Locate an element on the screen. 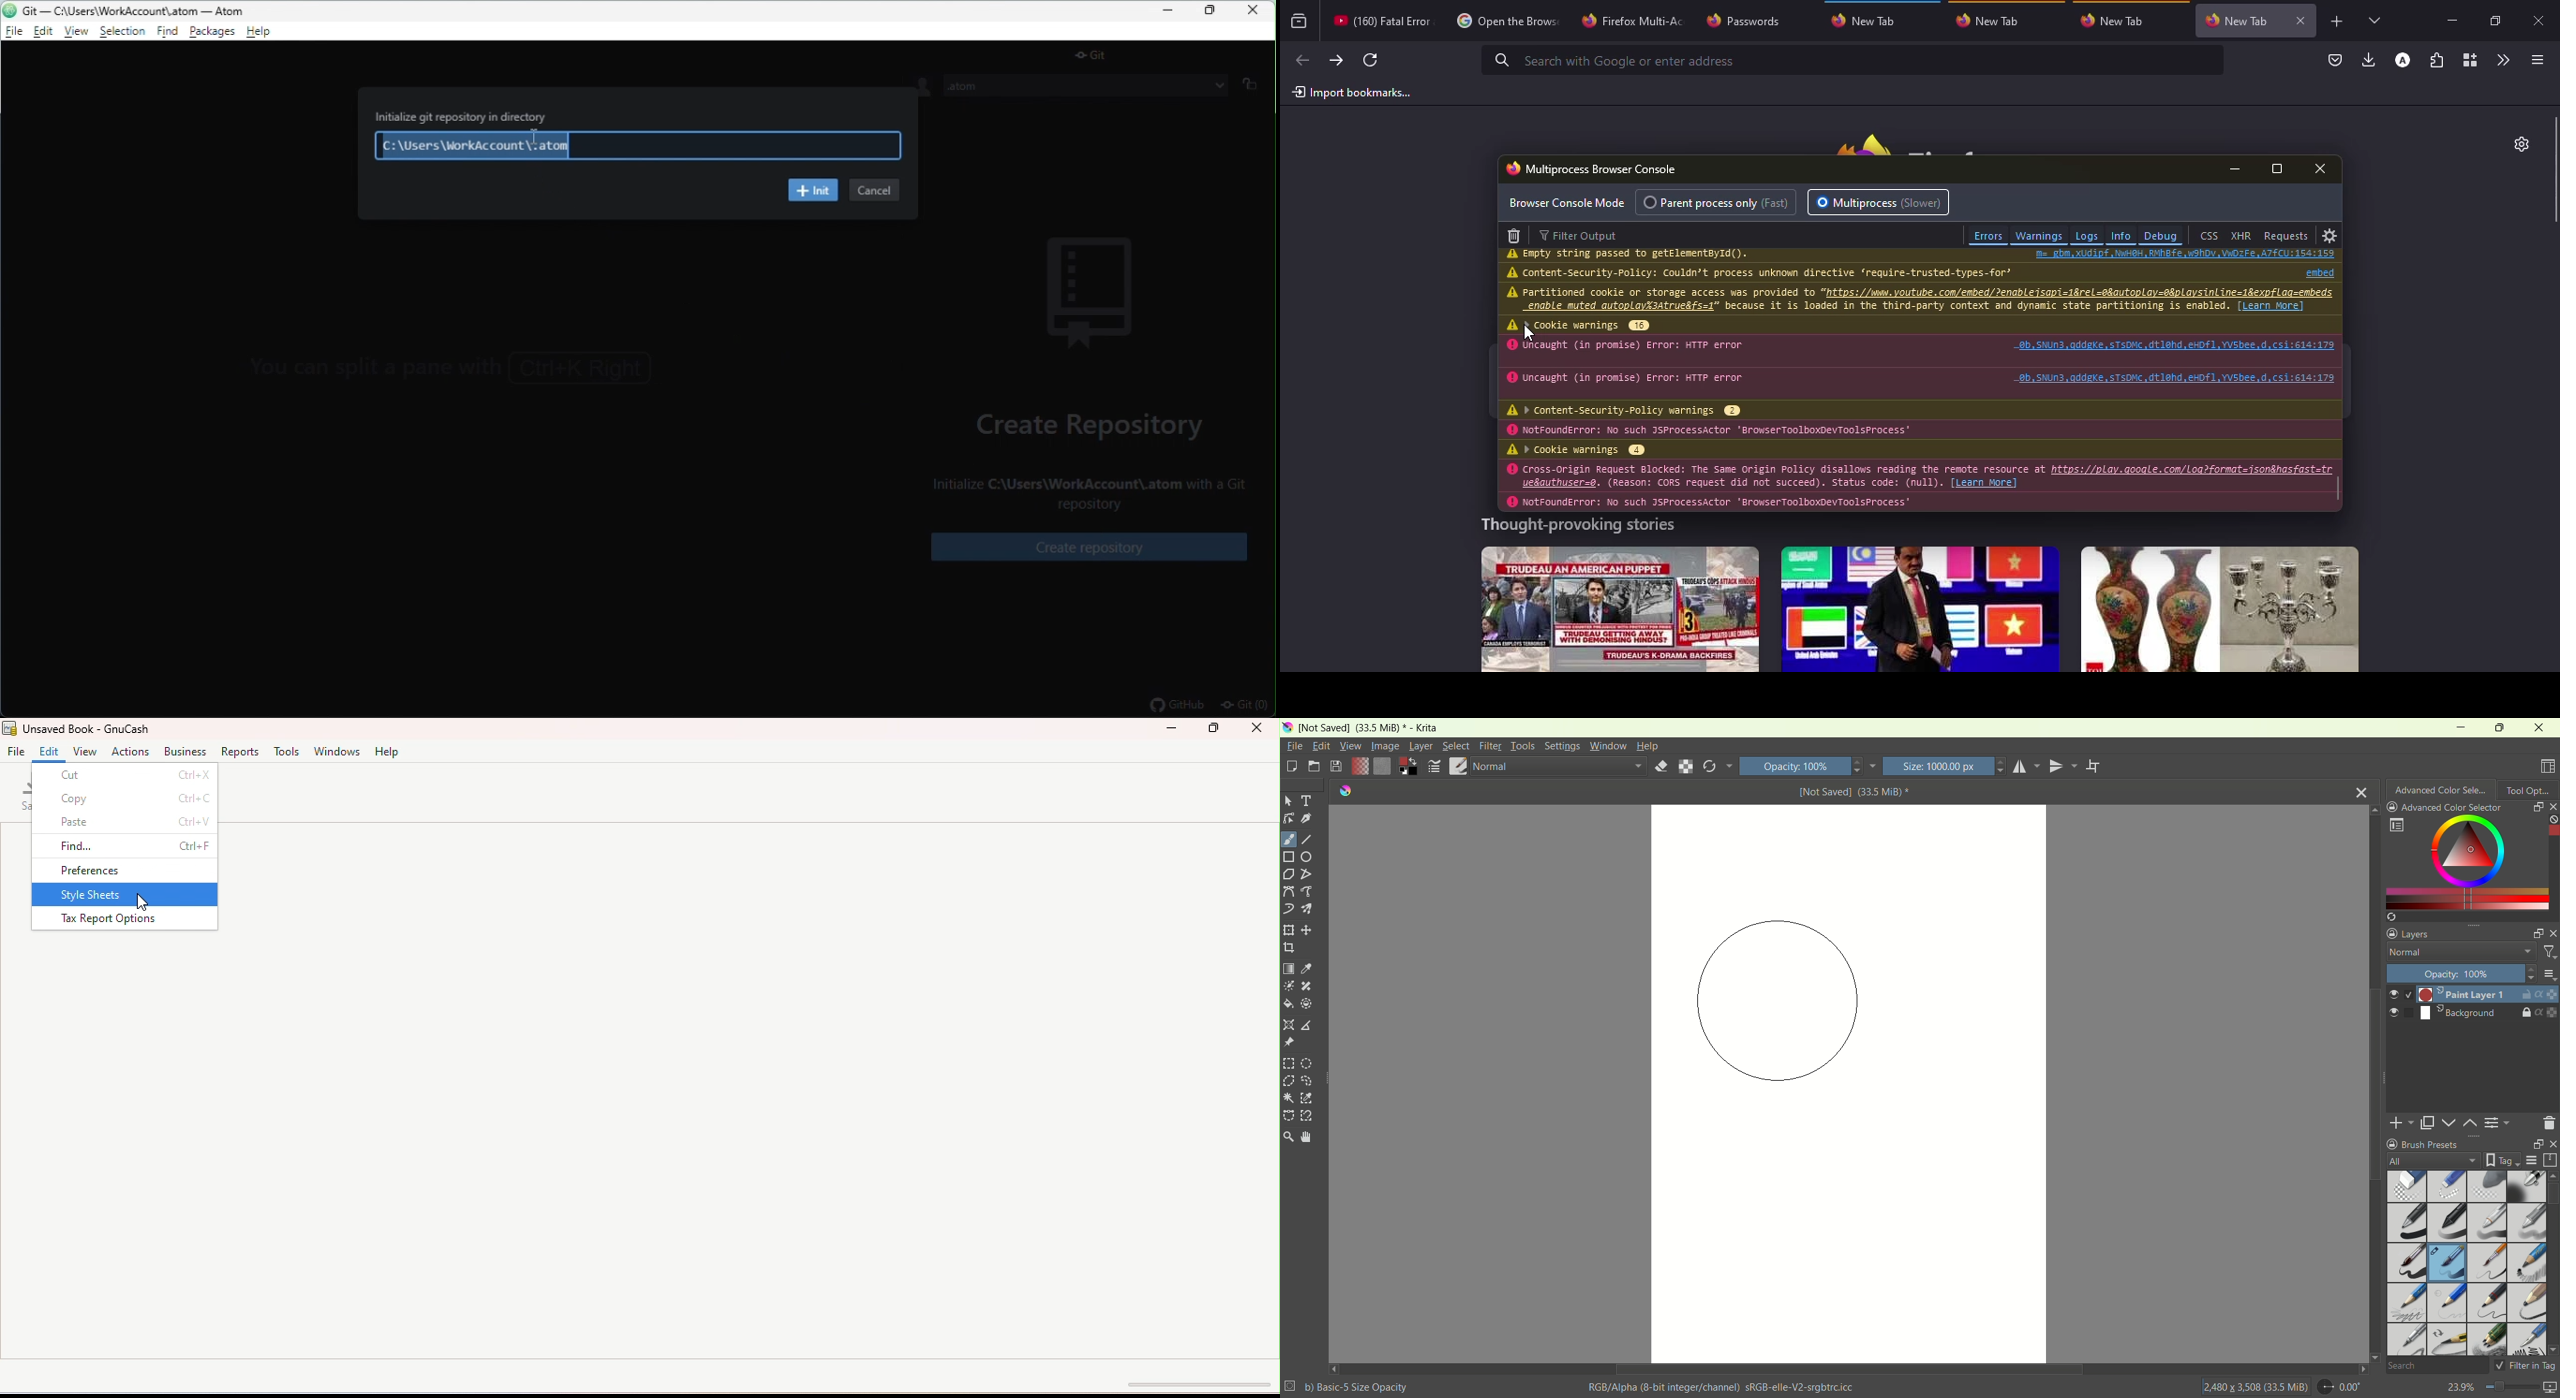  foreground/background color sector is located at coordinates (1409, 767).